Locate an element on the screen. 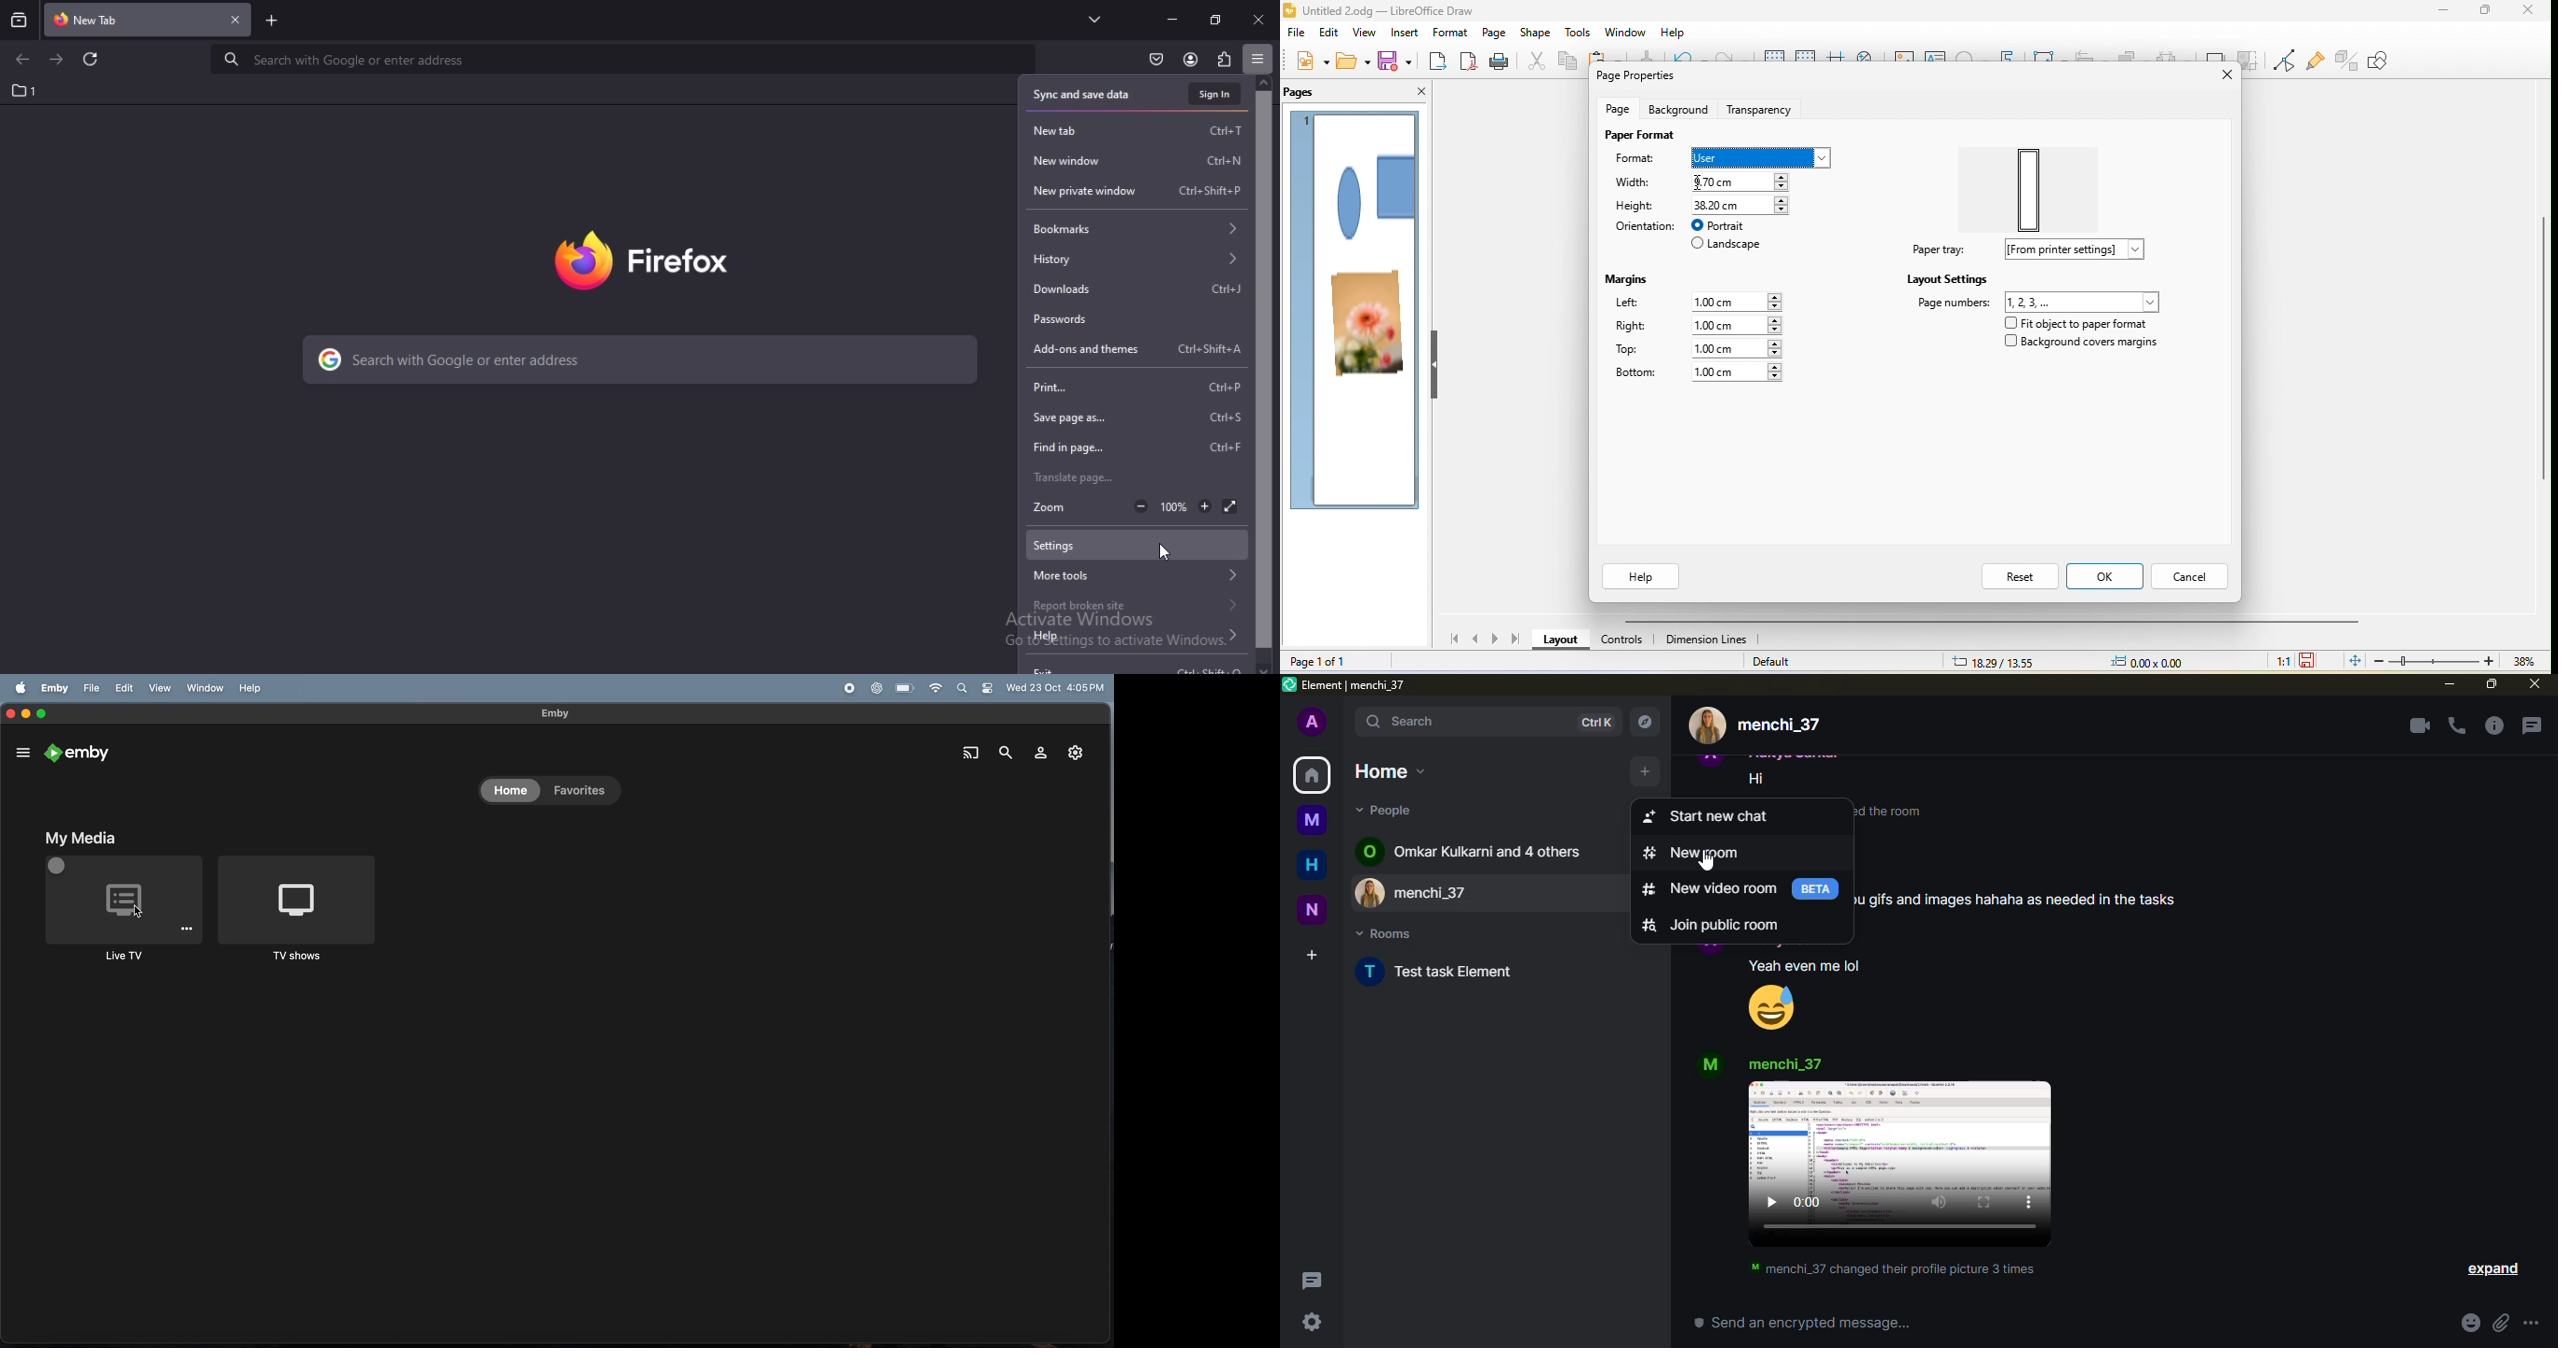 The width and height of the screenshot is (2576, 1372). show draw function is located at coordinates (2390, 62).